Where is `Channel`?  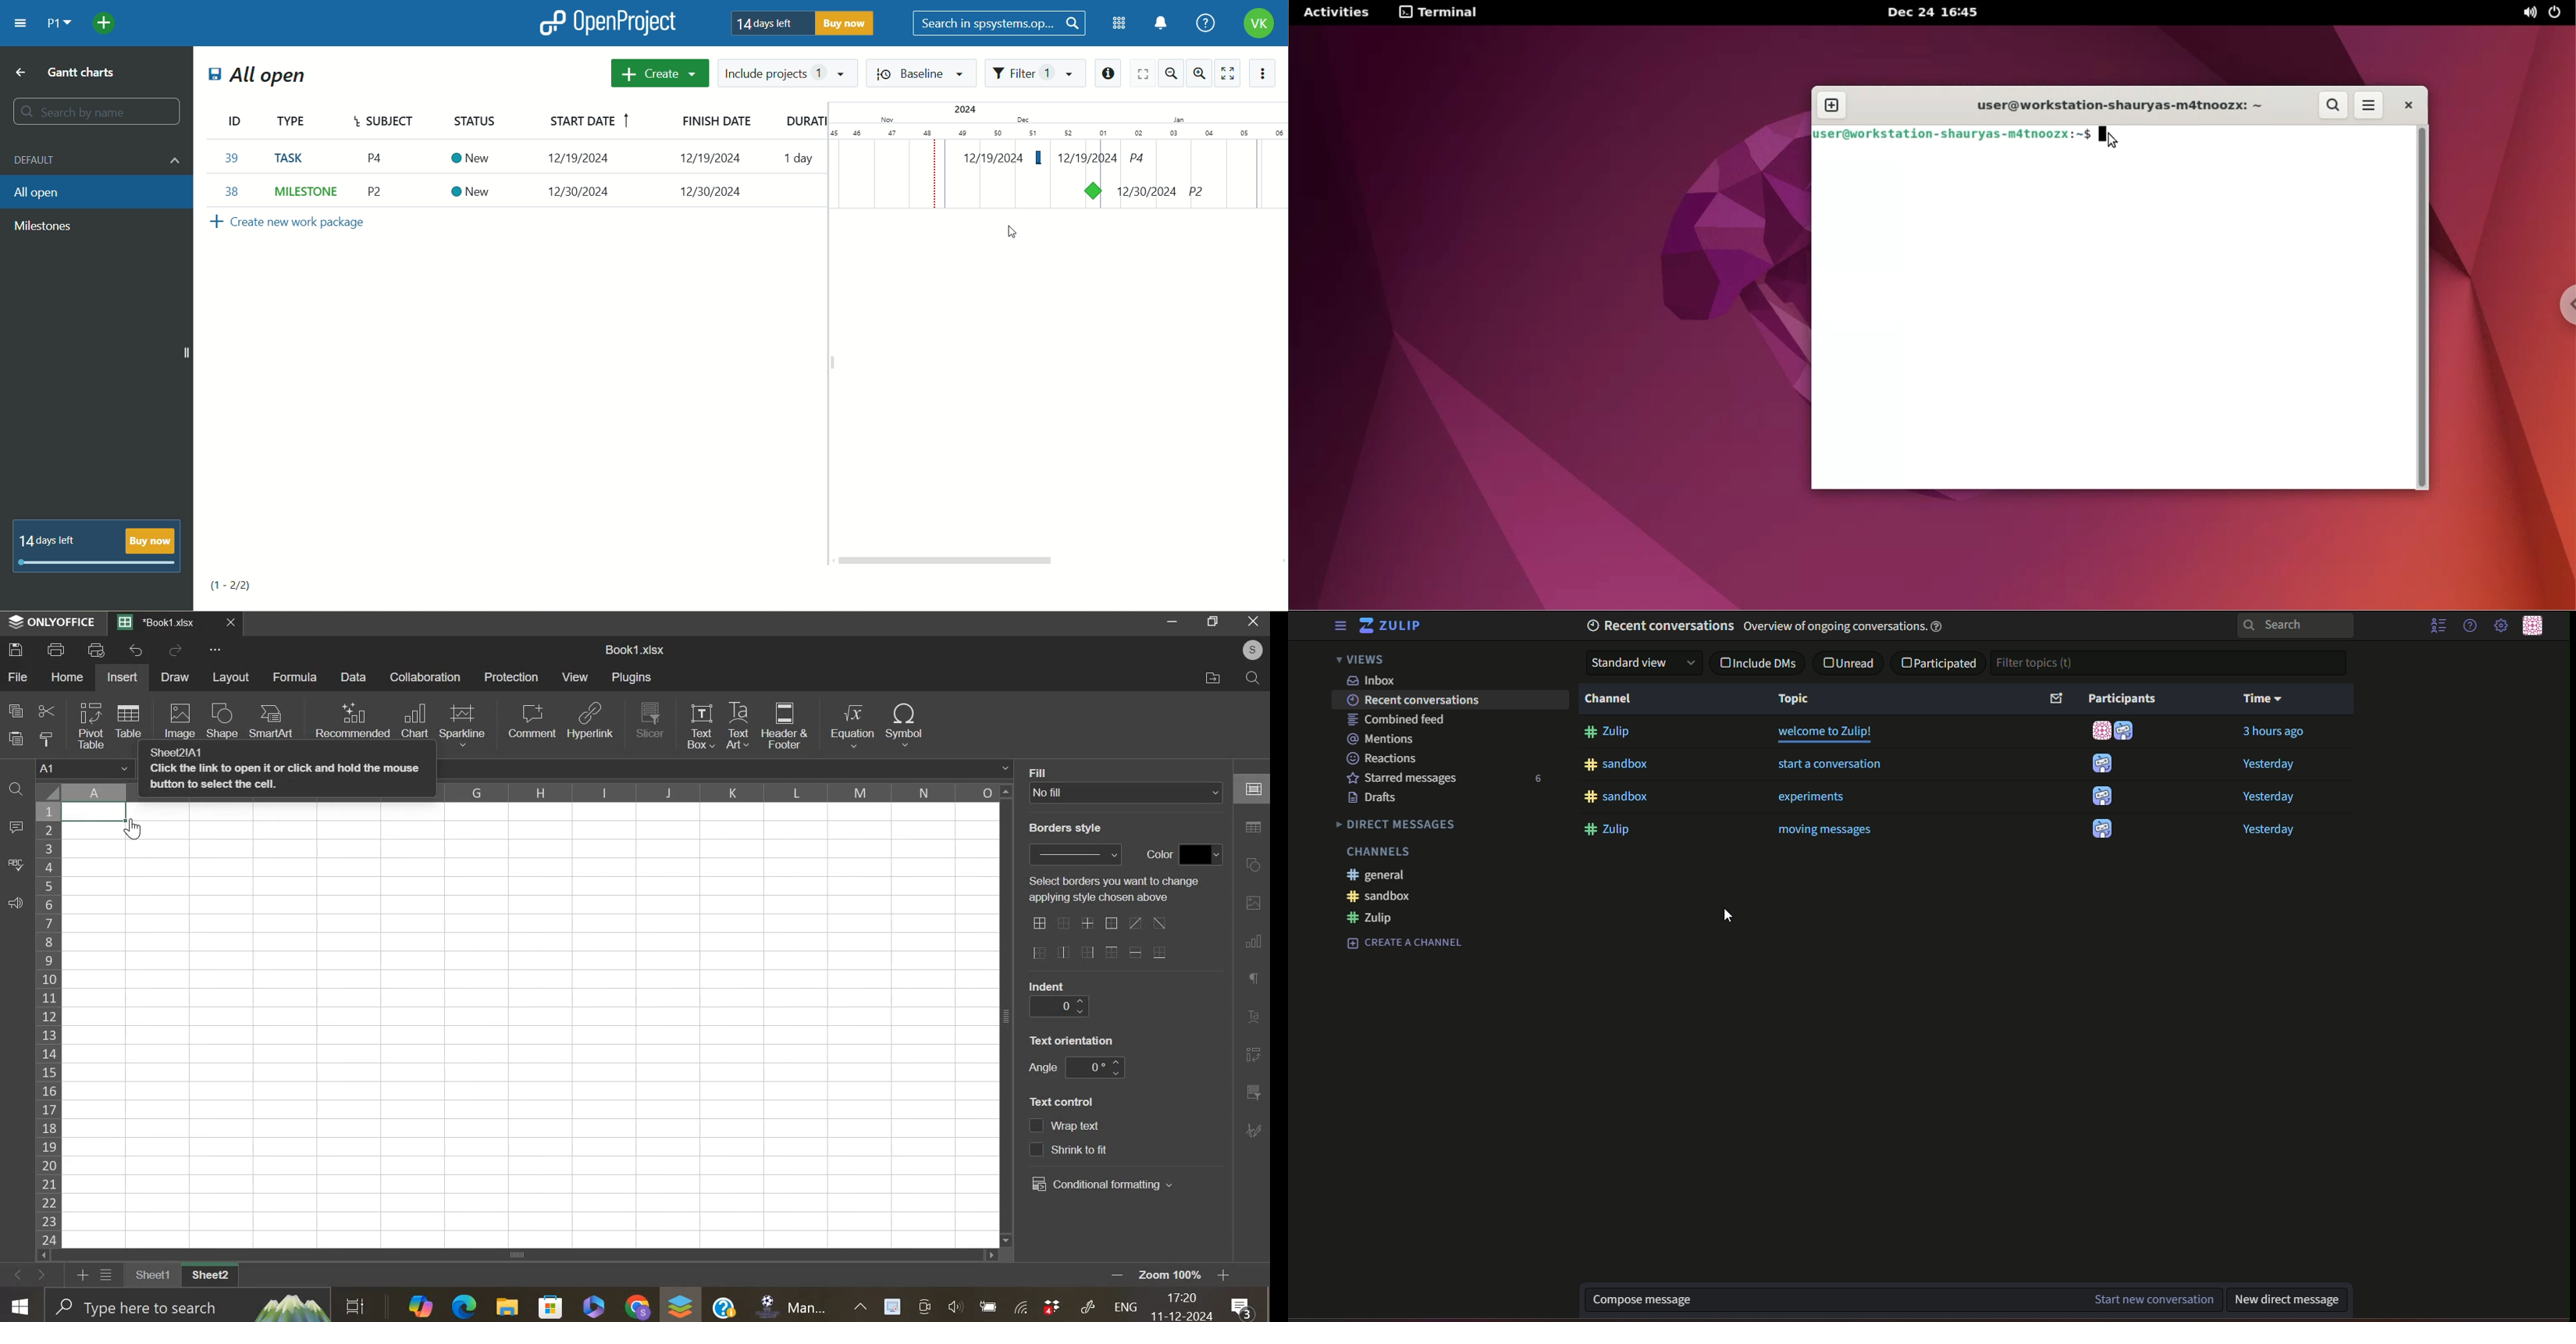
Channel is located at coordinates (1612, 701).